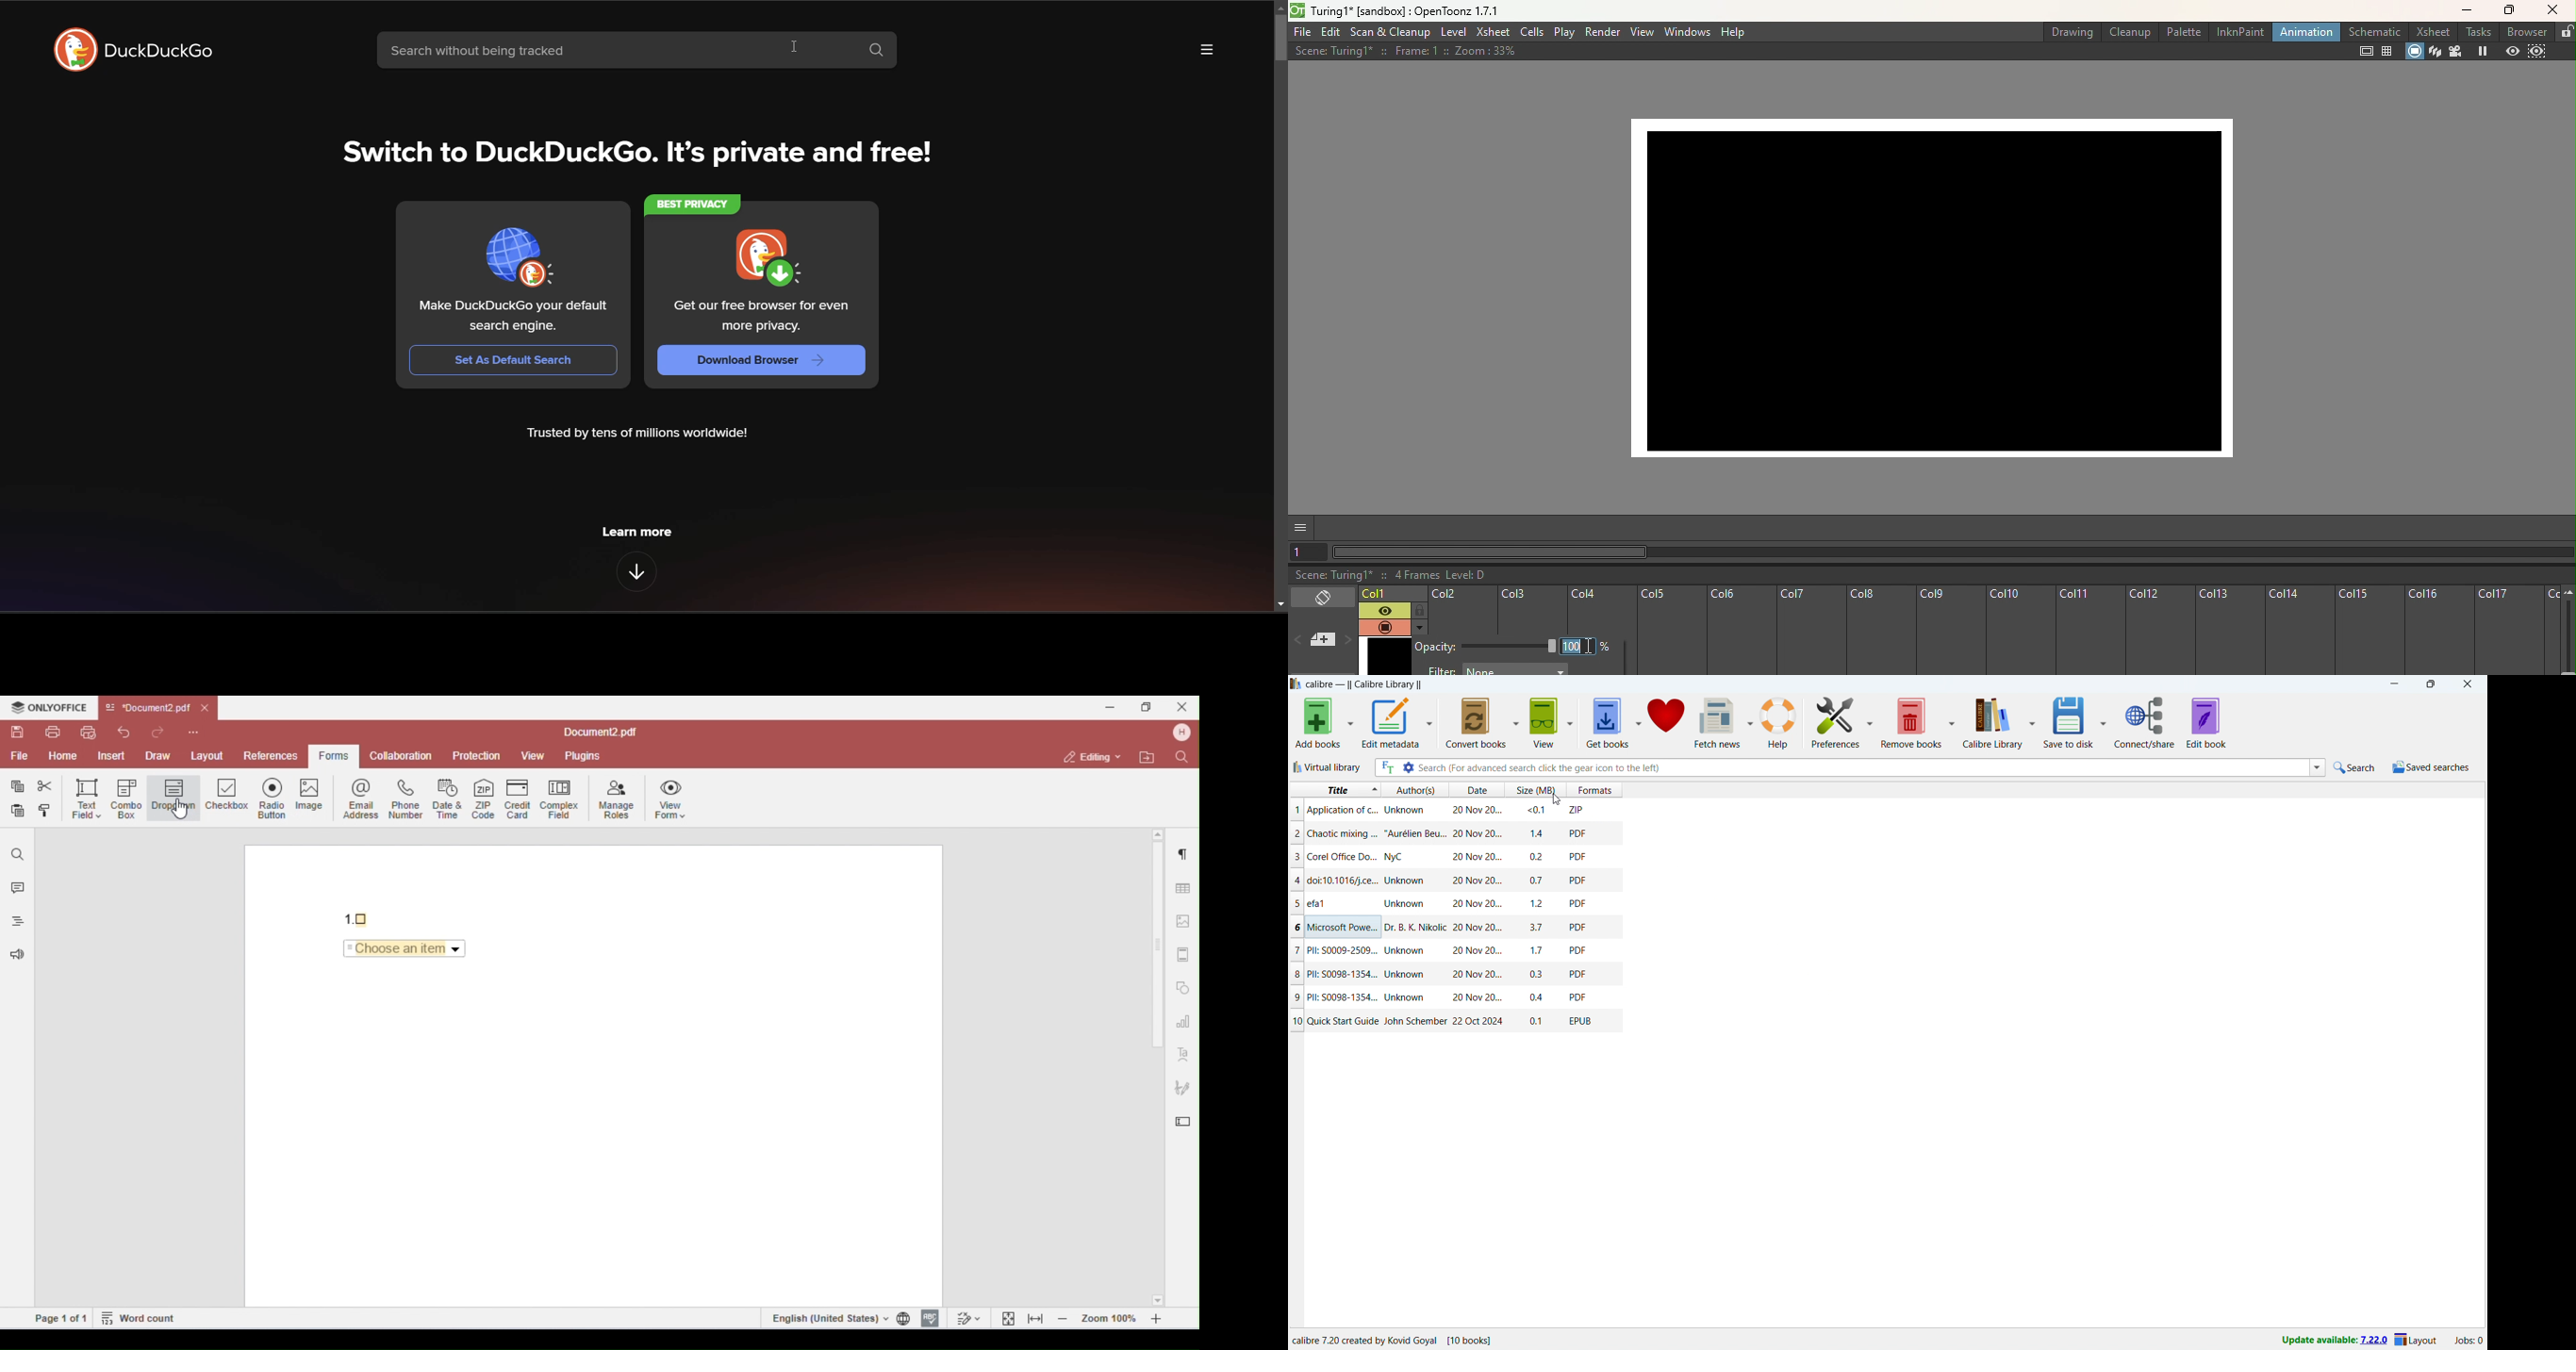 The width and height of the screenshot is (2576, 1372). I want to click on Col2, so click(1461, 612).